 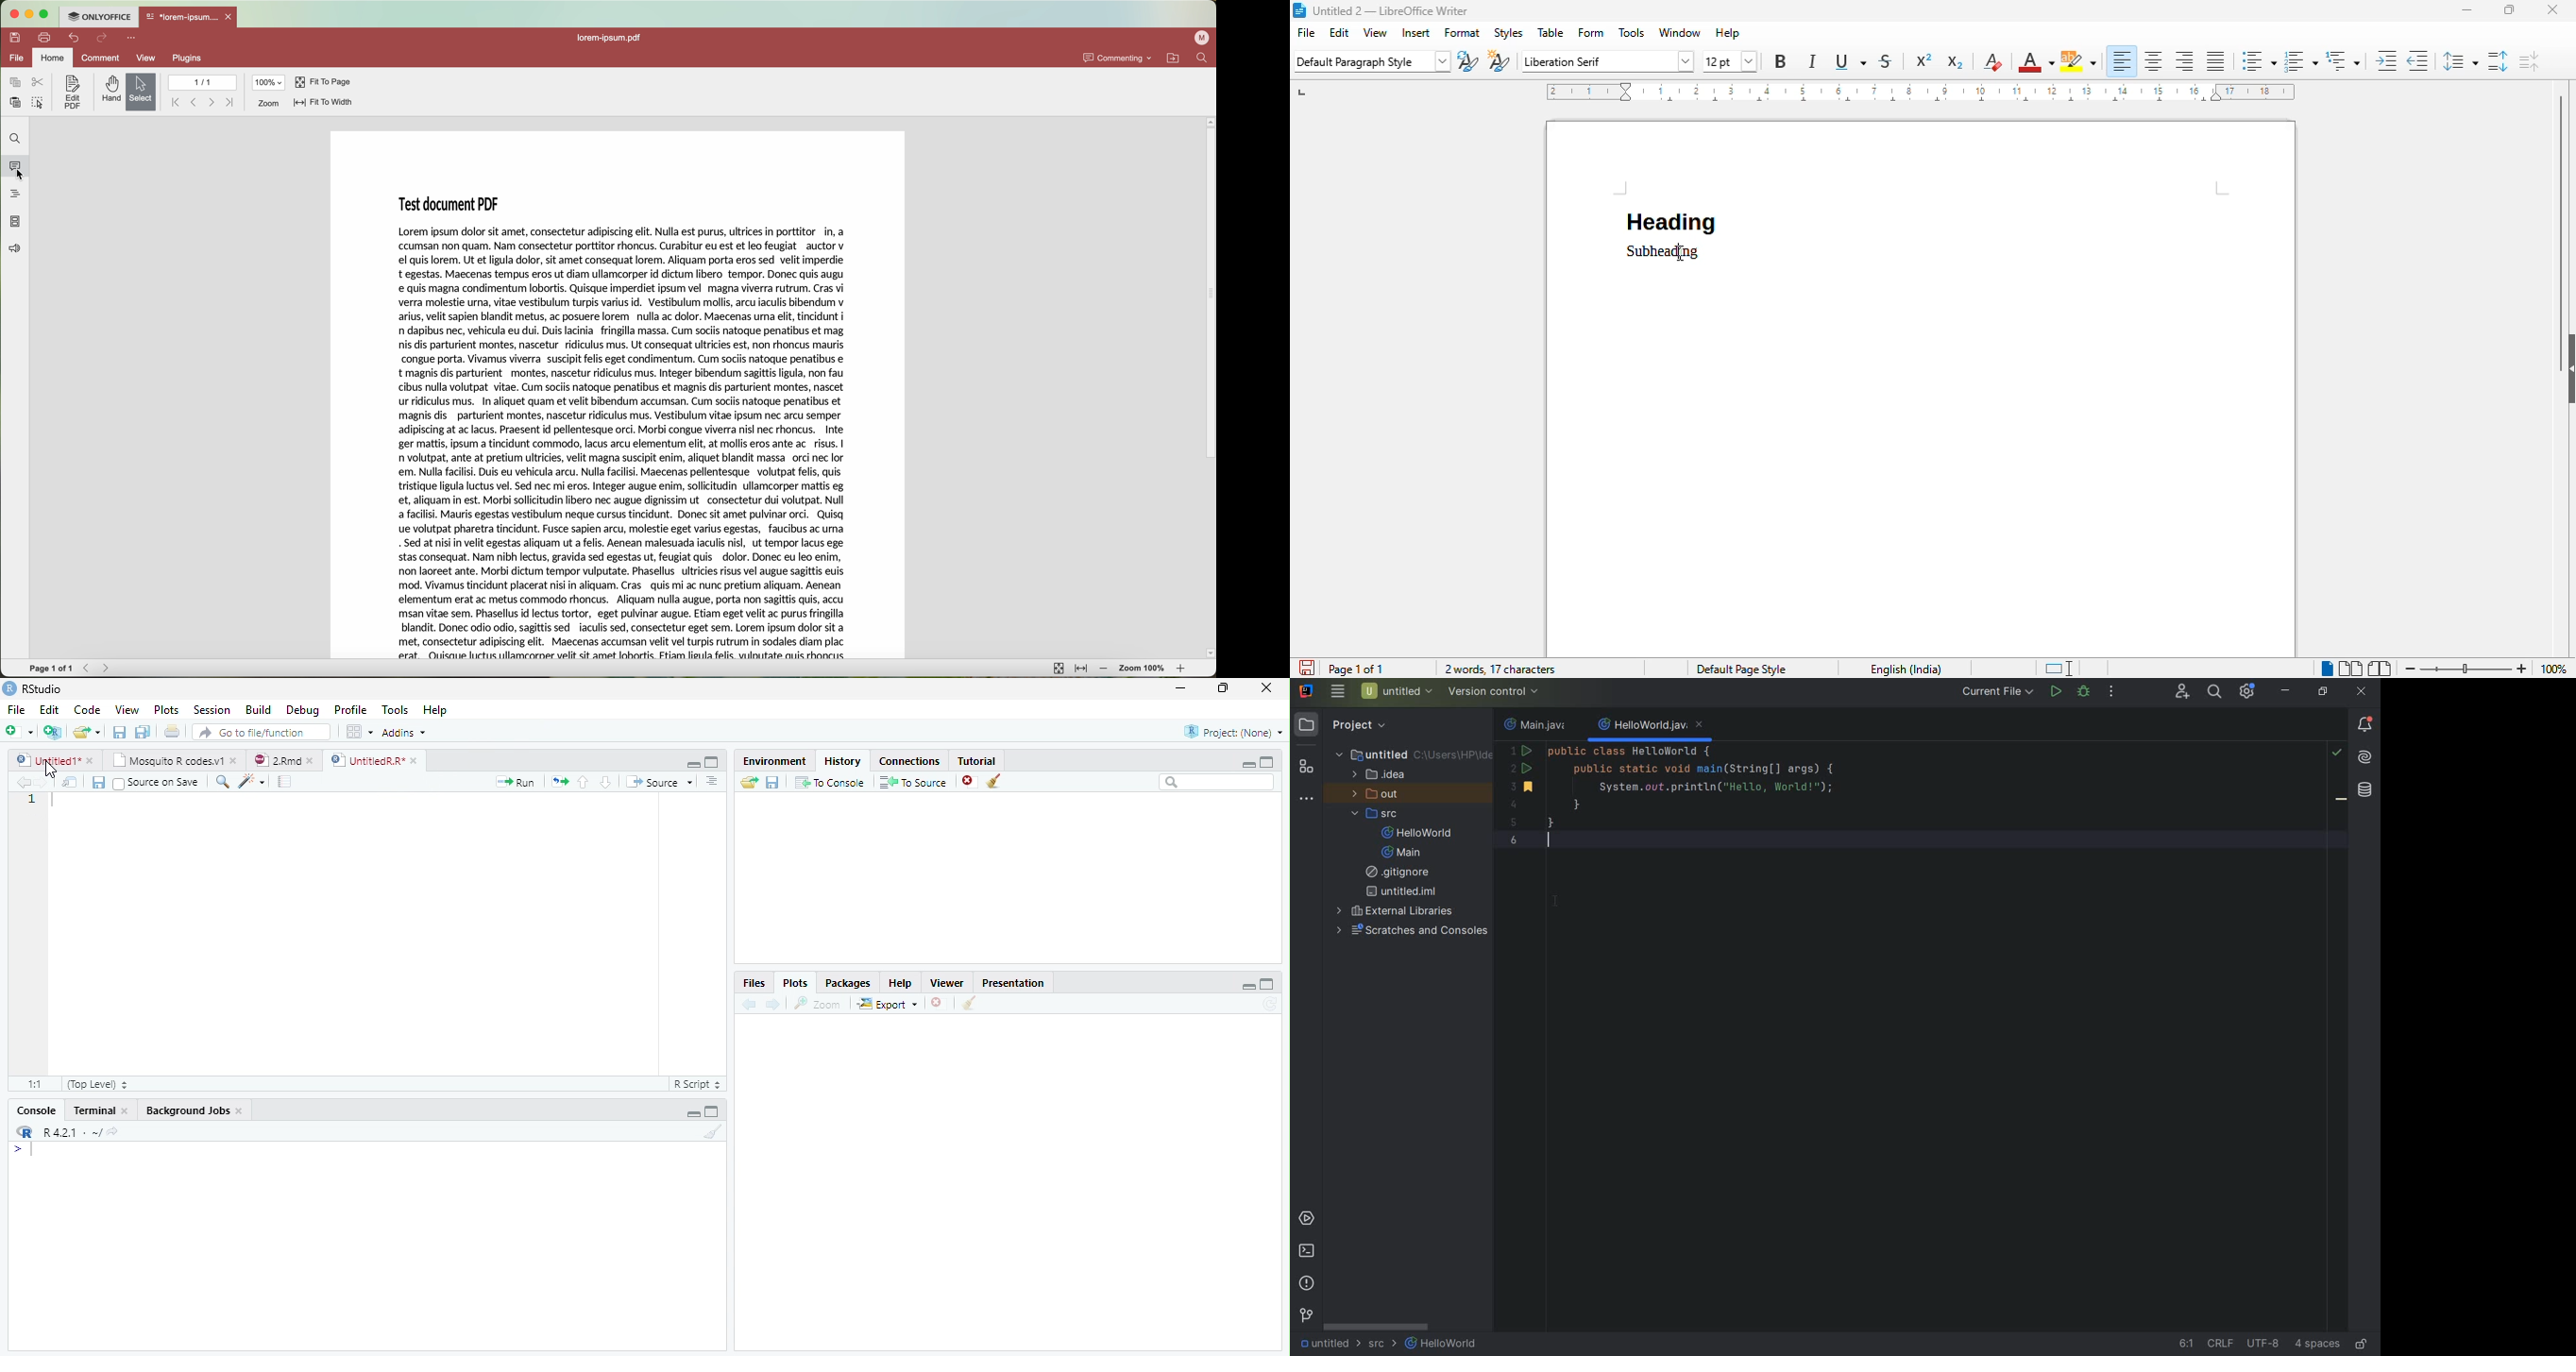 I want to click on Down, so click(x=606, y=783).